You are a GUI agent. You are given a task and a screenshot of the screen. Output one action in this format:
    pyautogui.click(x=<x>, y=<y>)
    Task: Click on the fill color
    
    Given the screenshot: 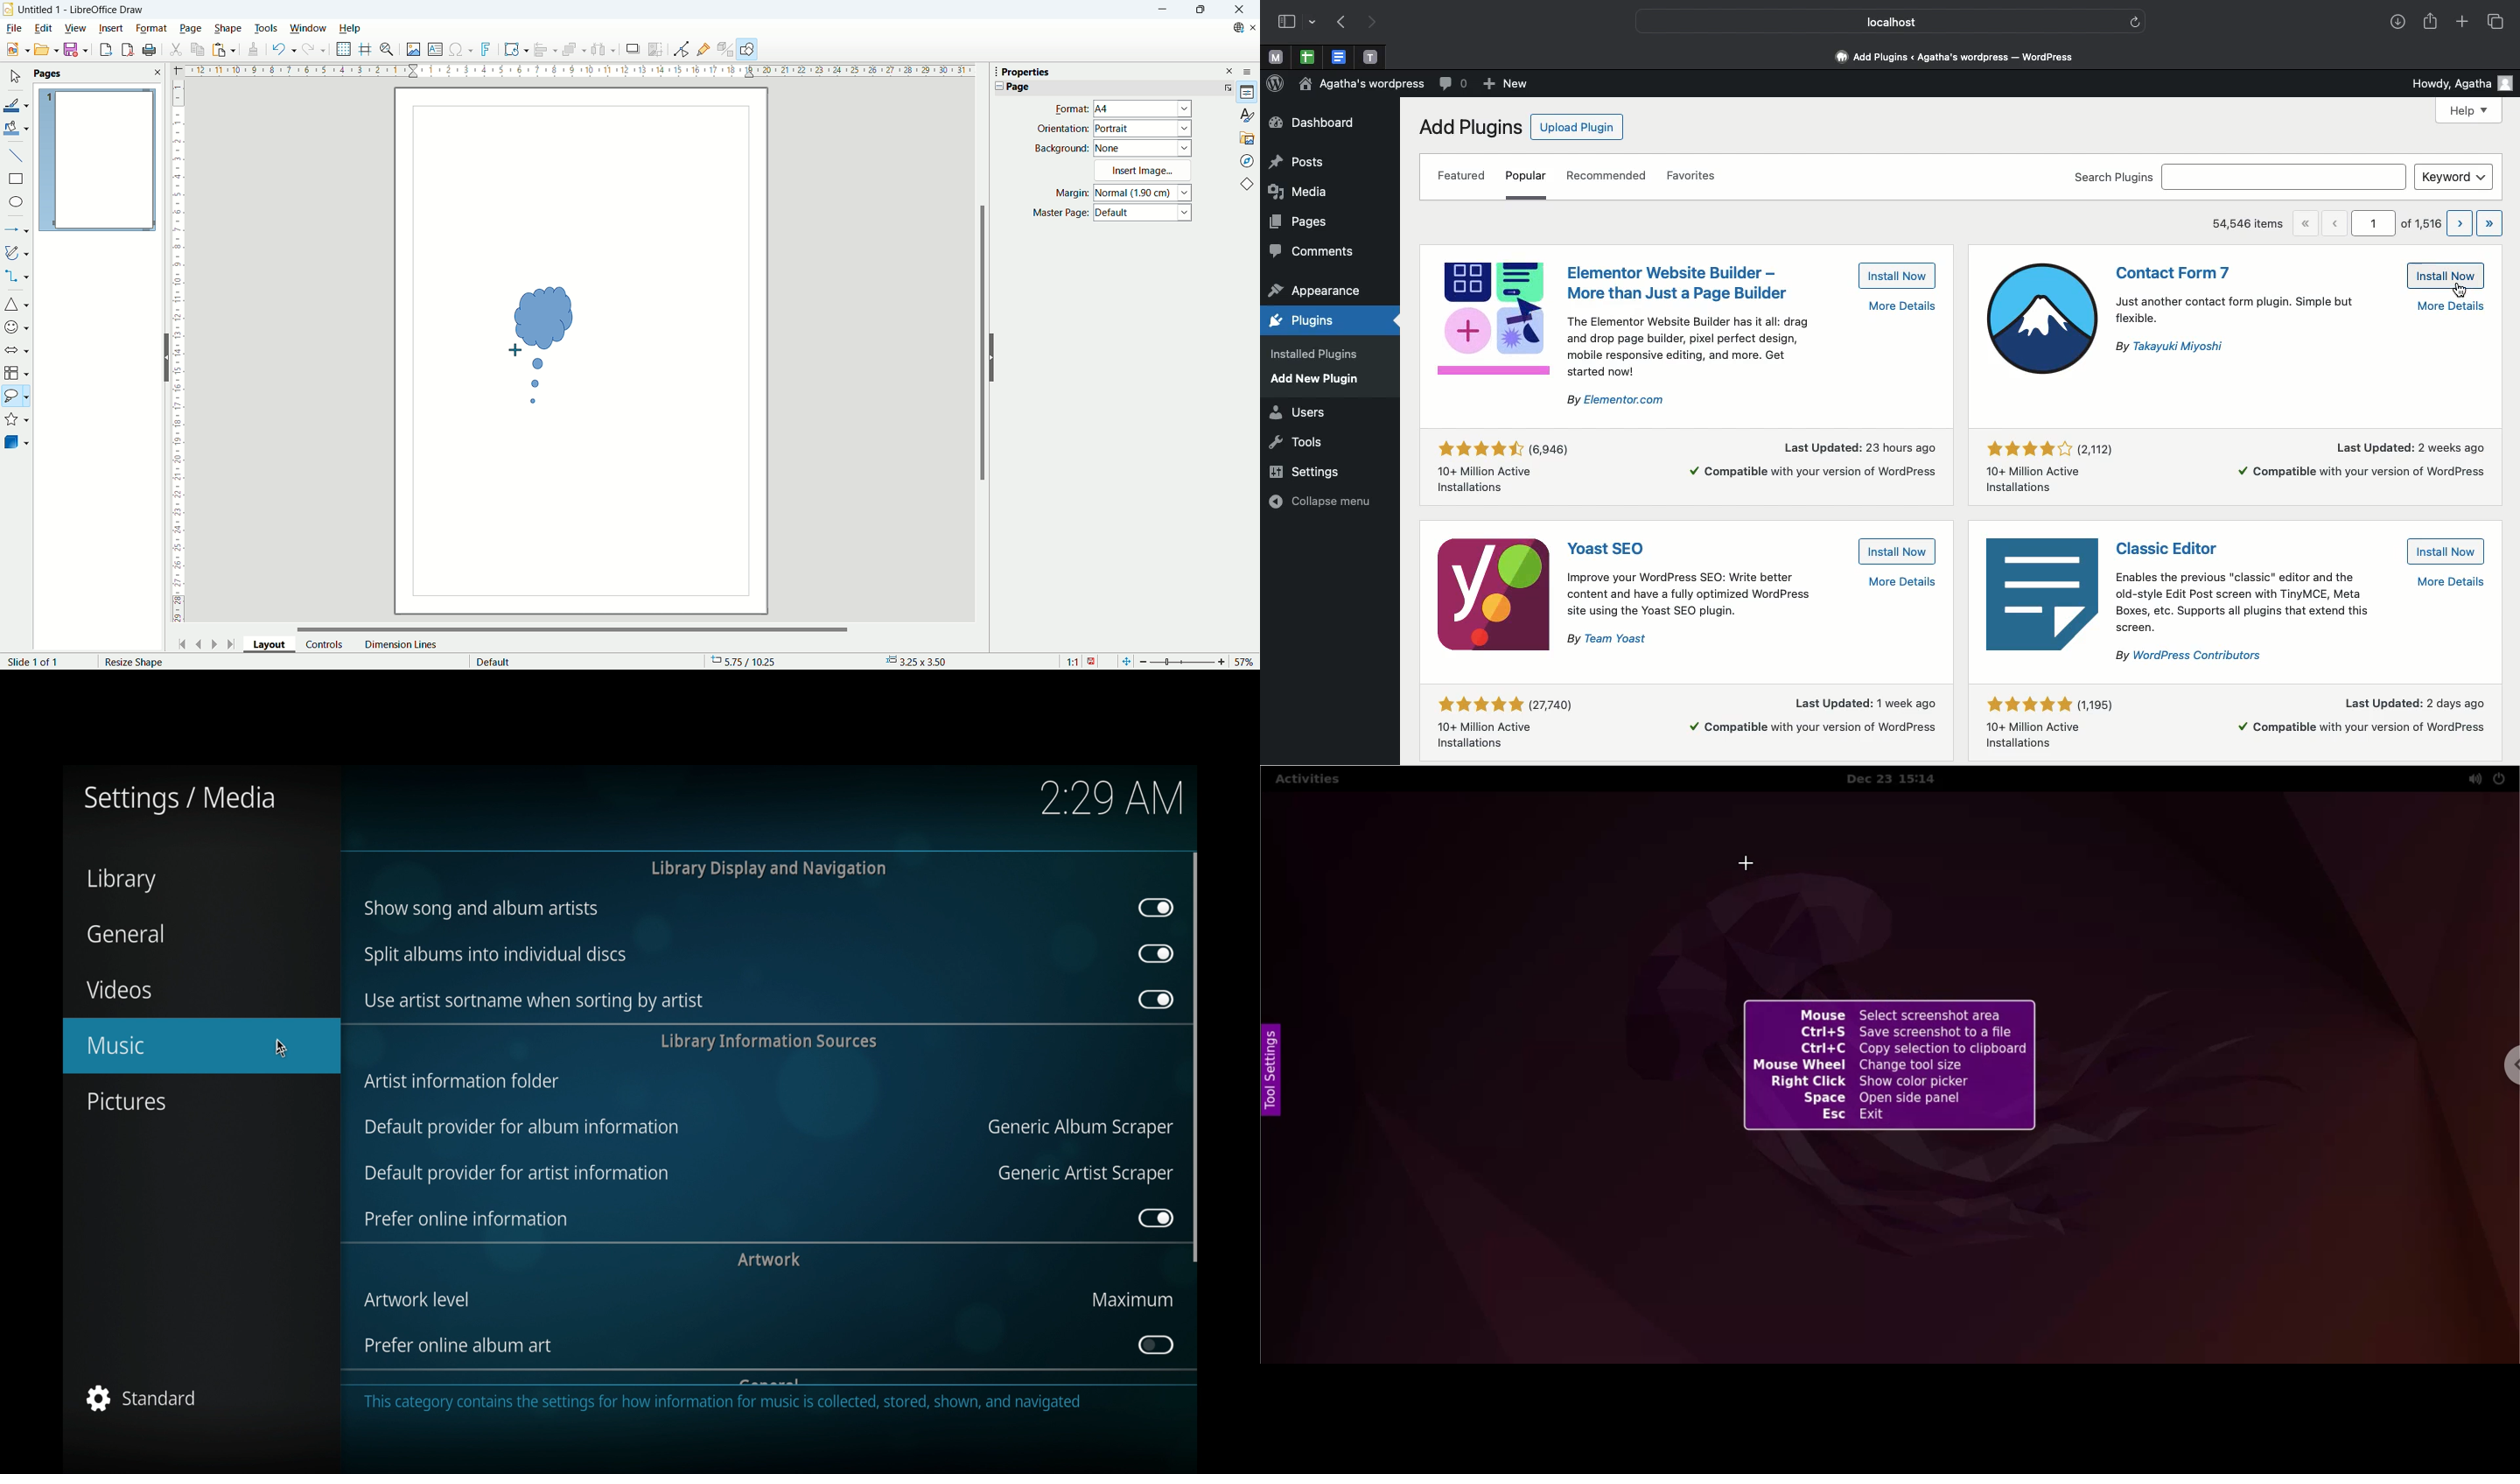 What is the action you would take?
    pyautogui.click(x=17, y=127)
    